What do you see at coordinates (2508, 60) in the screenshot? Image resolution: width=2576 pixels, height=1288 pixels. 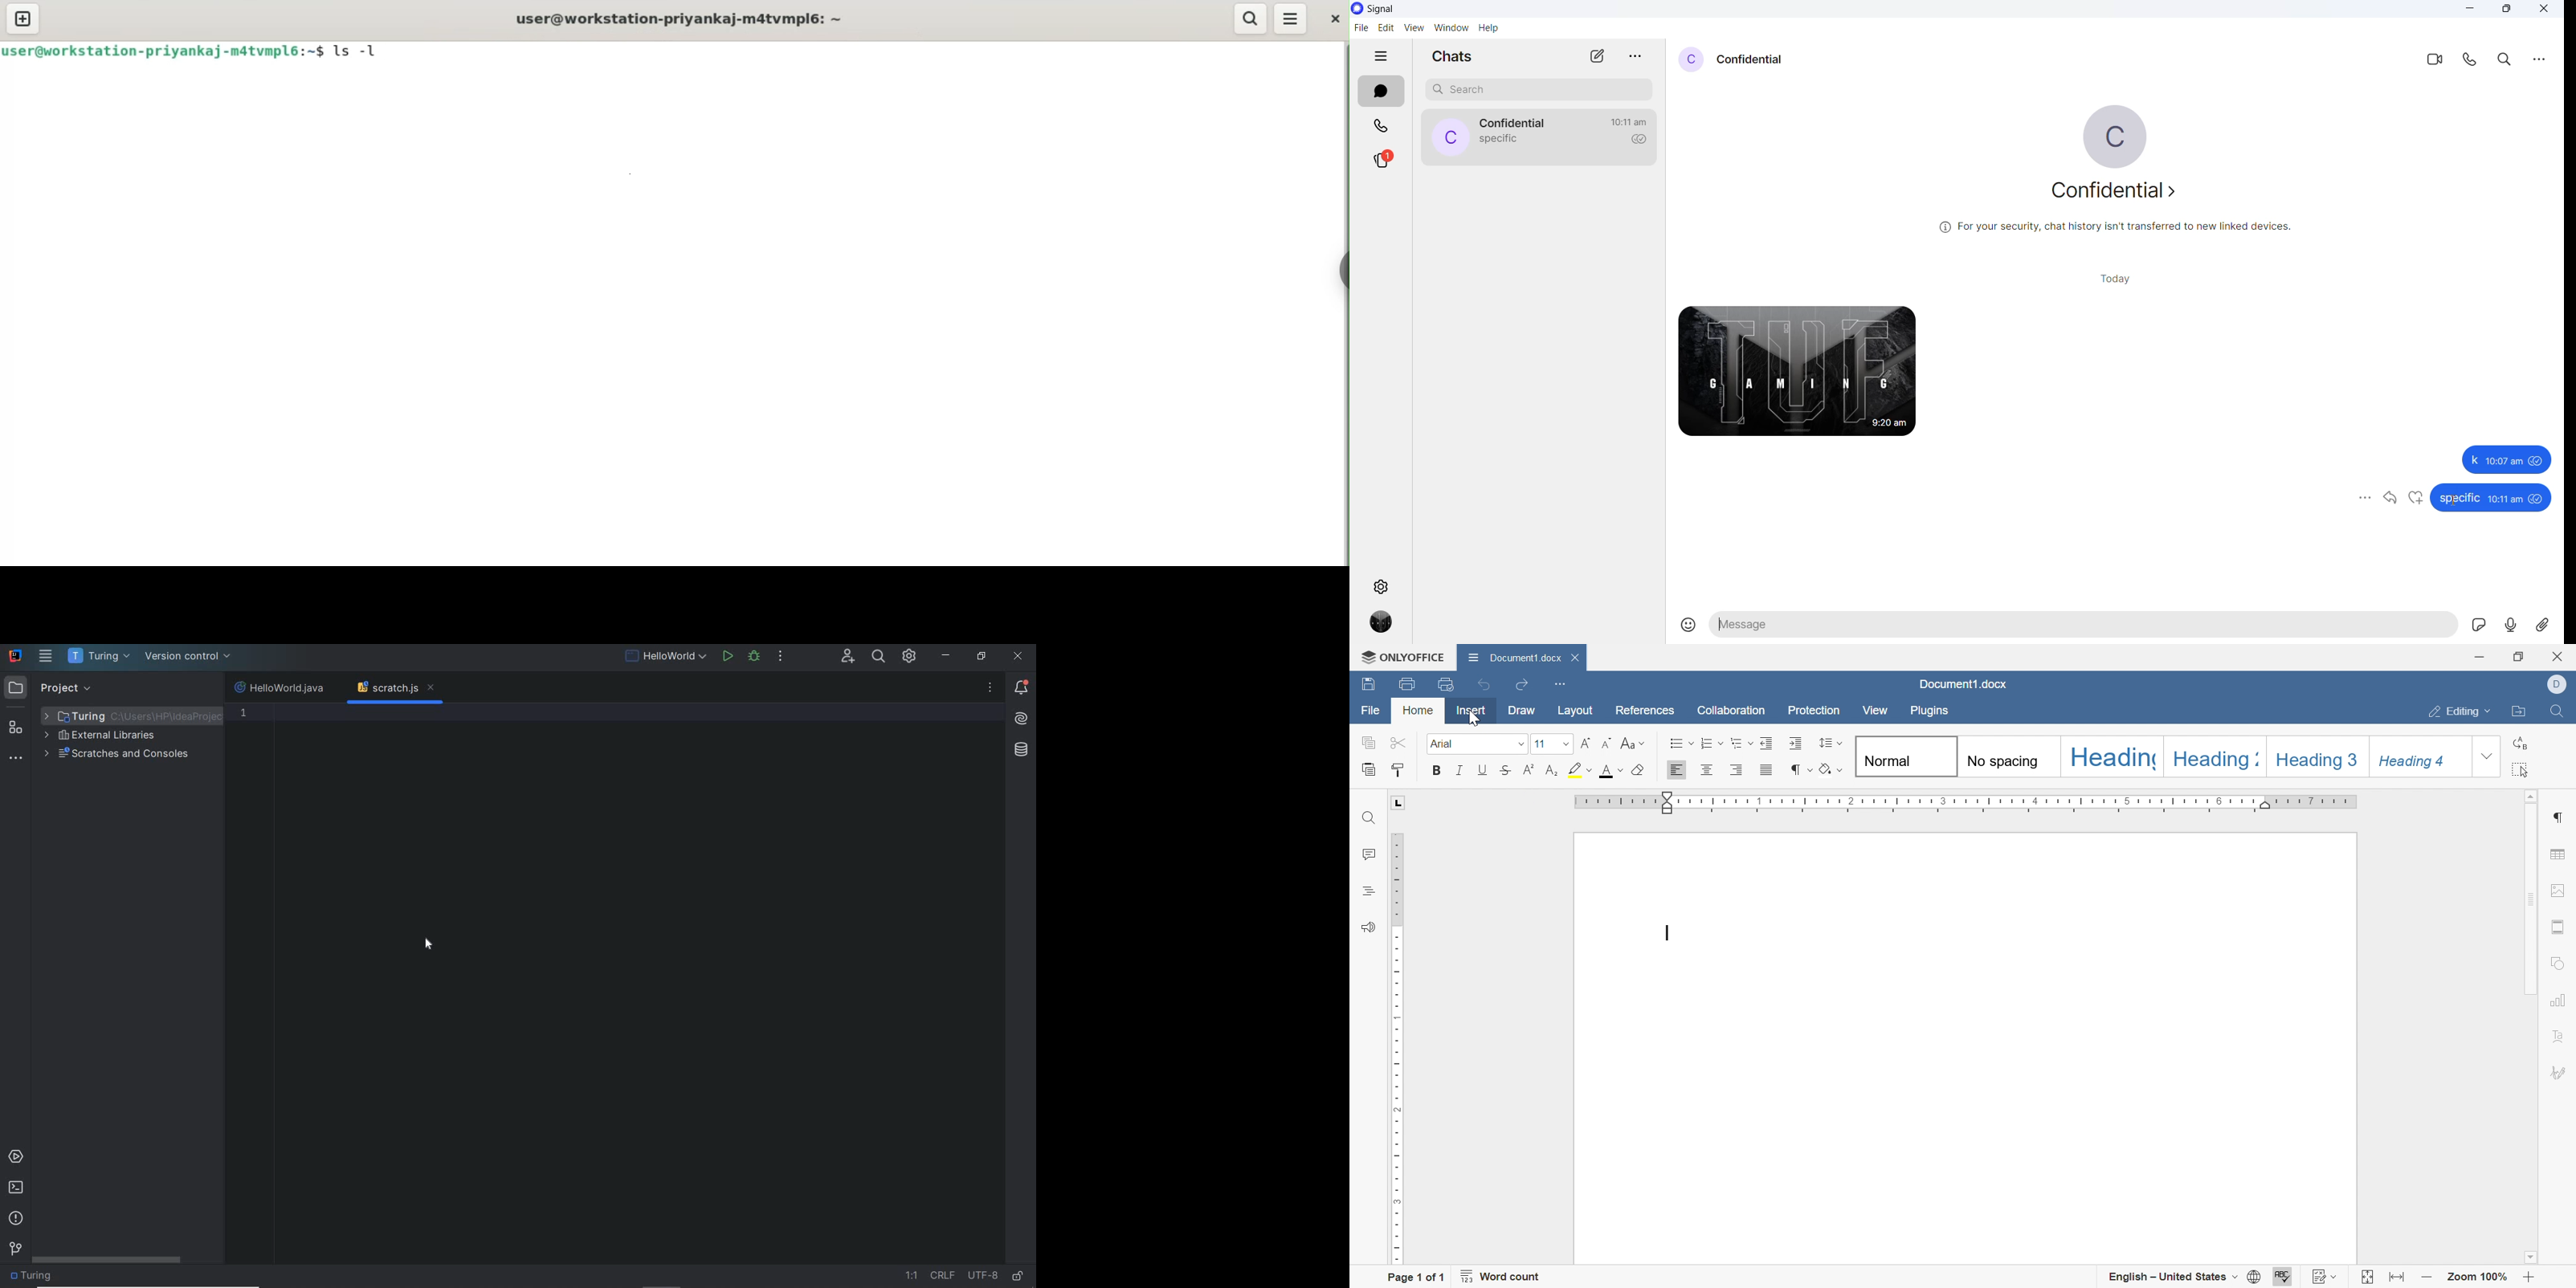 I see `search in chats` at bounding box center [2508, 60].